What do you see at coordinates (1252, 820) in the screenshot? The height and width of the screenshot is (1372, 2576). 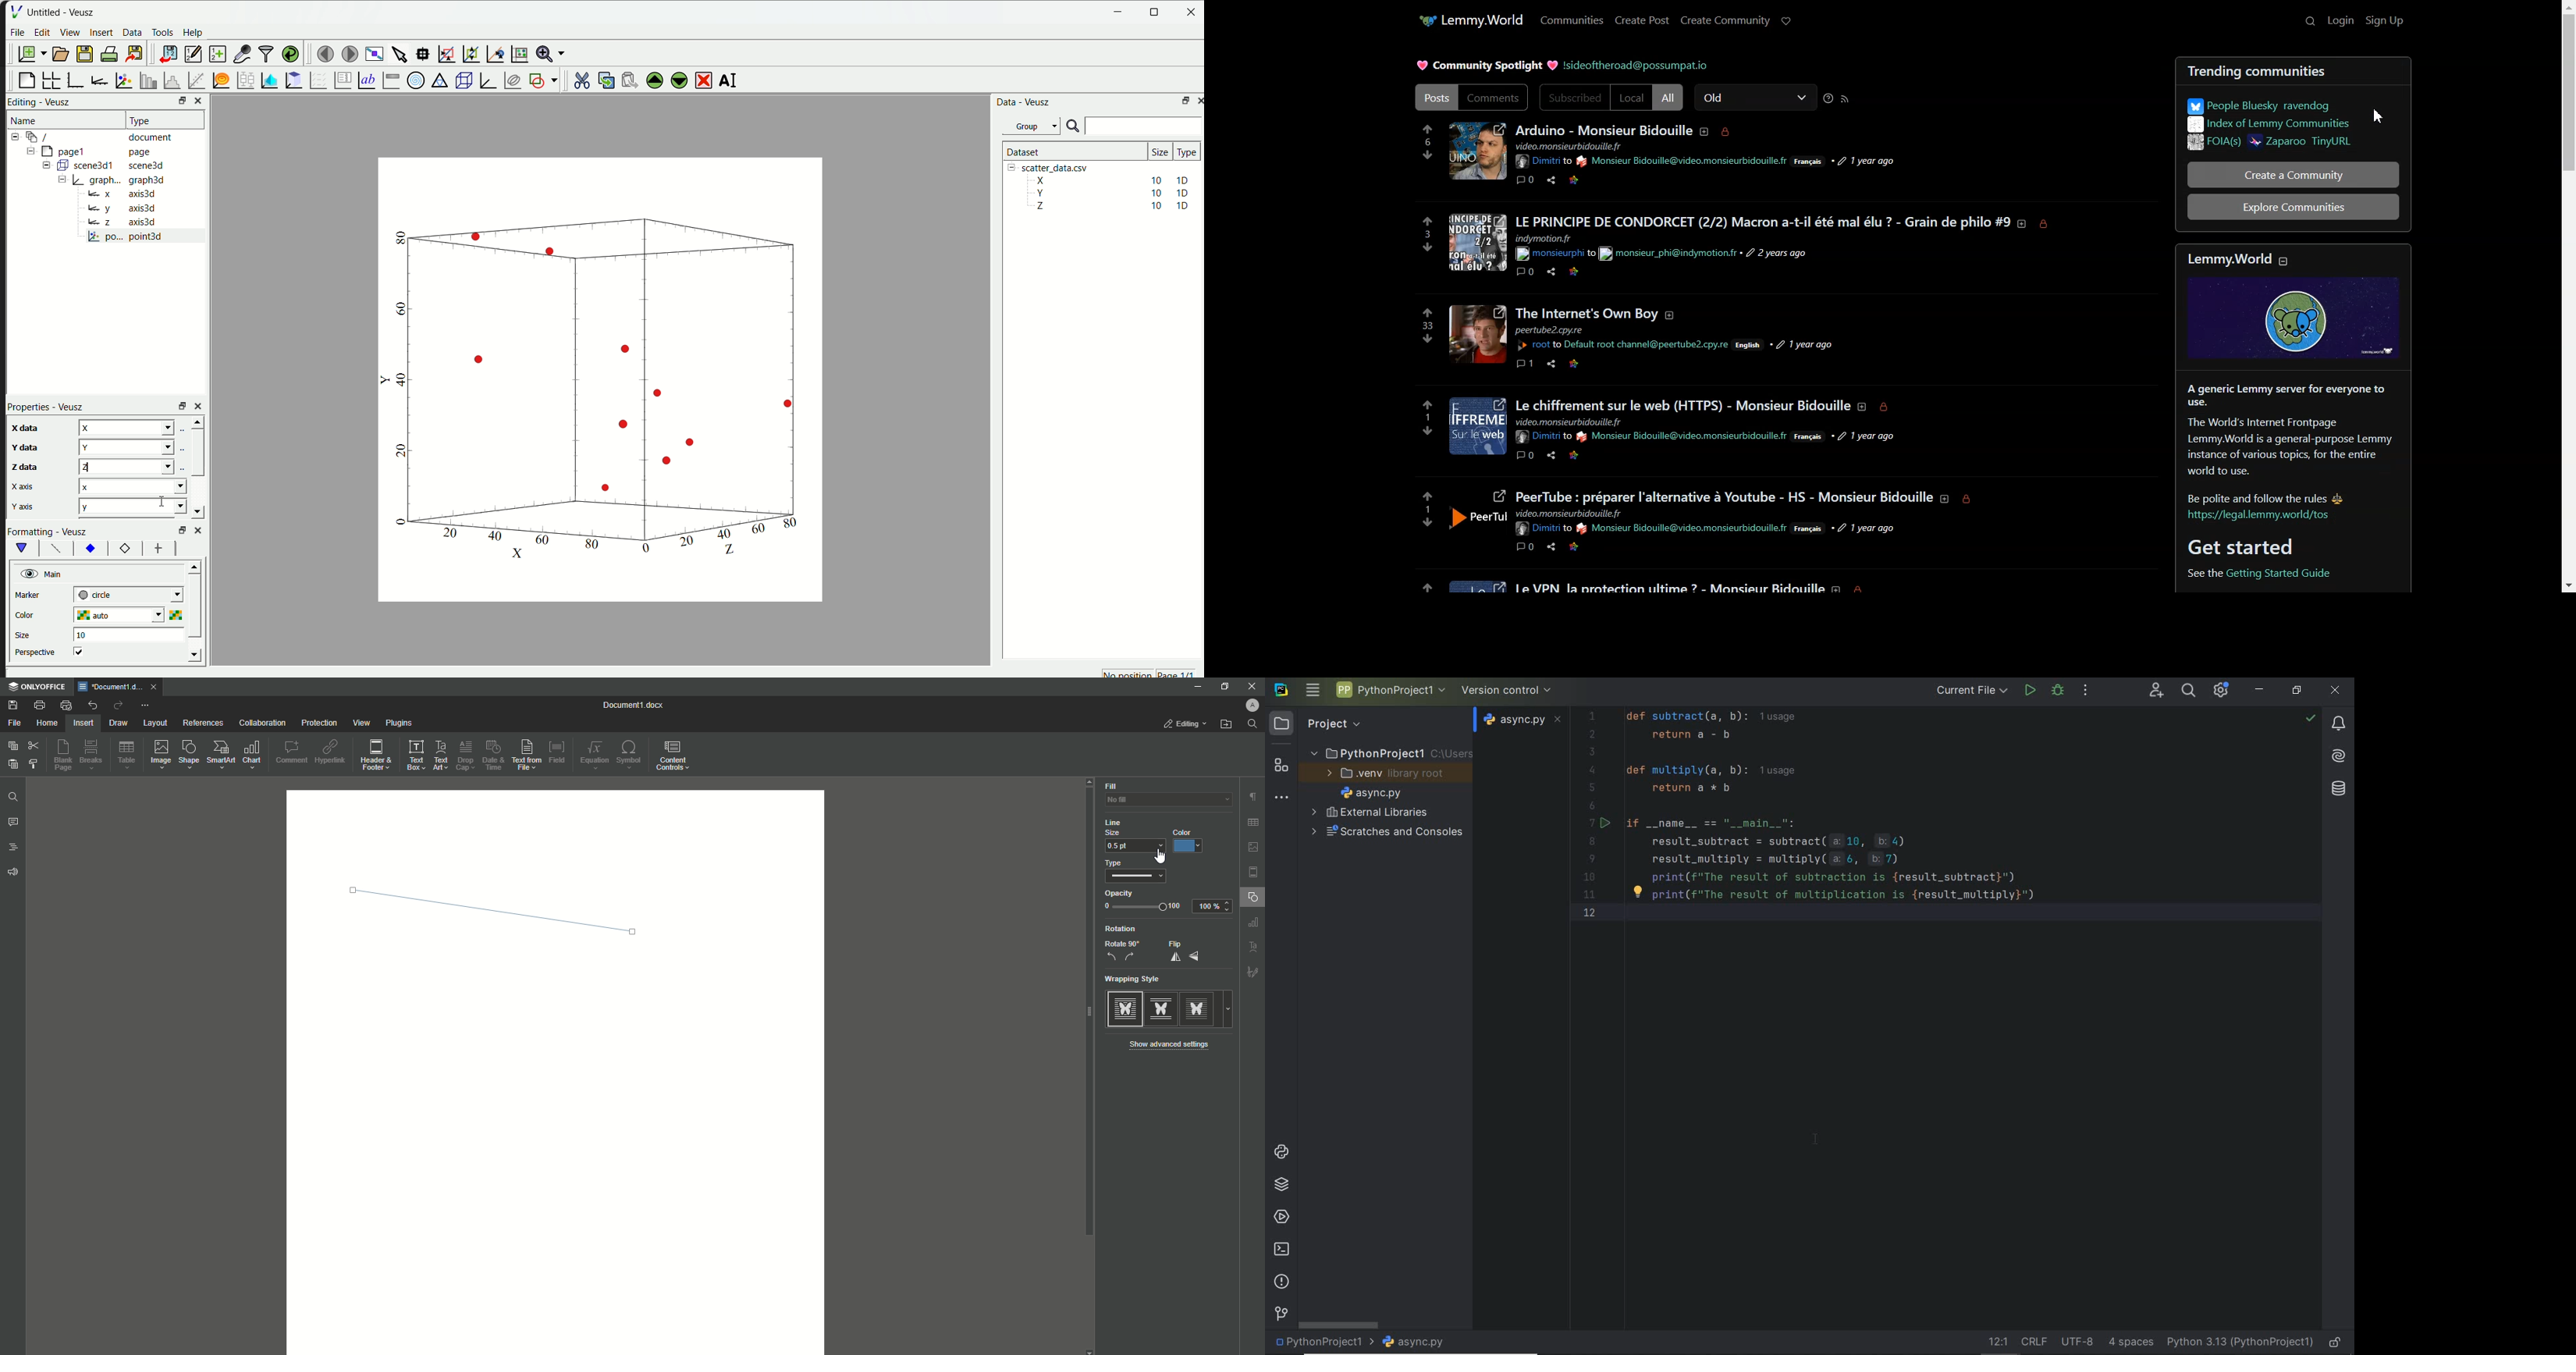 I see `grid` at bounding box center [1252, 820].